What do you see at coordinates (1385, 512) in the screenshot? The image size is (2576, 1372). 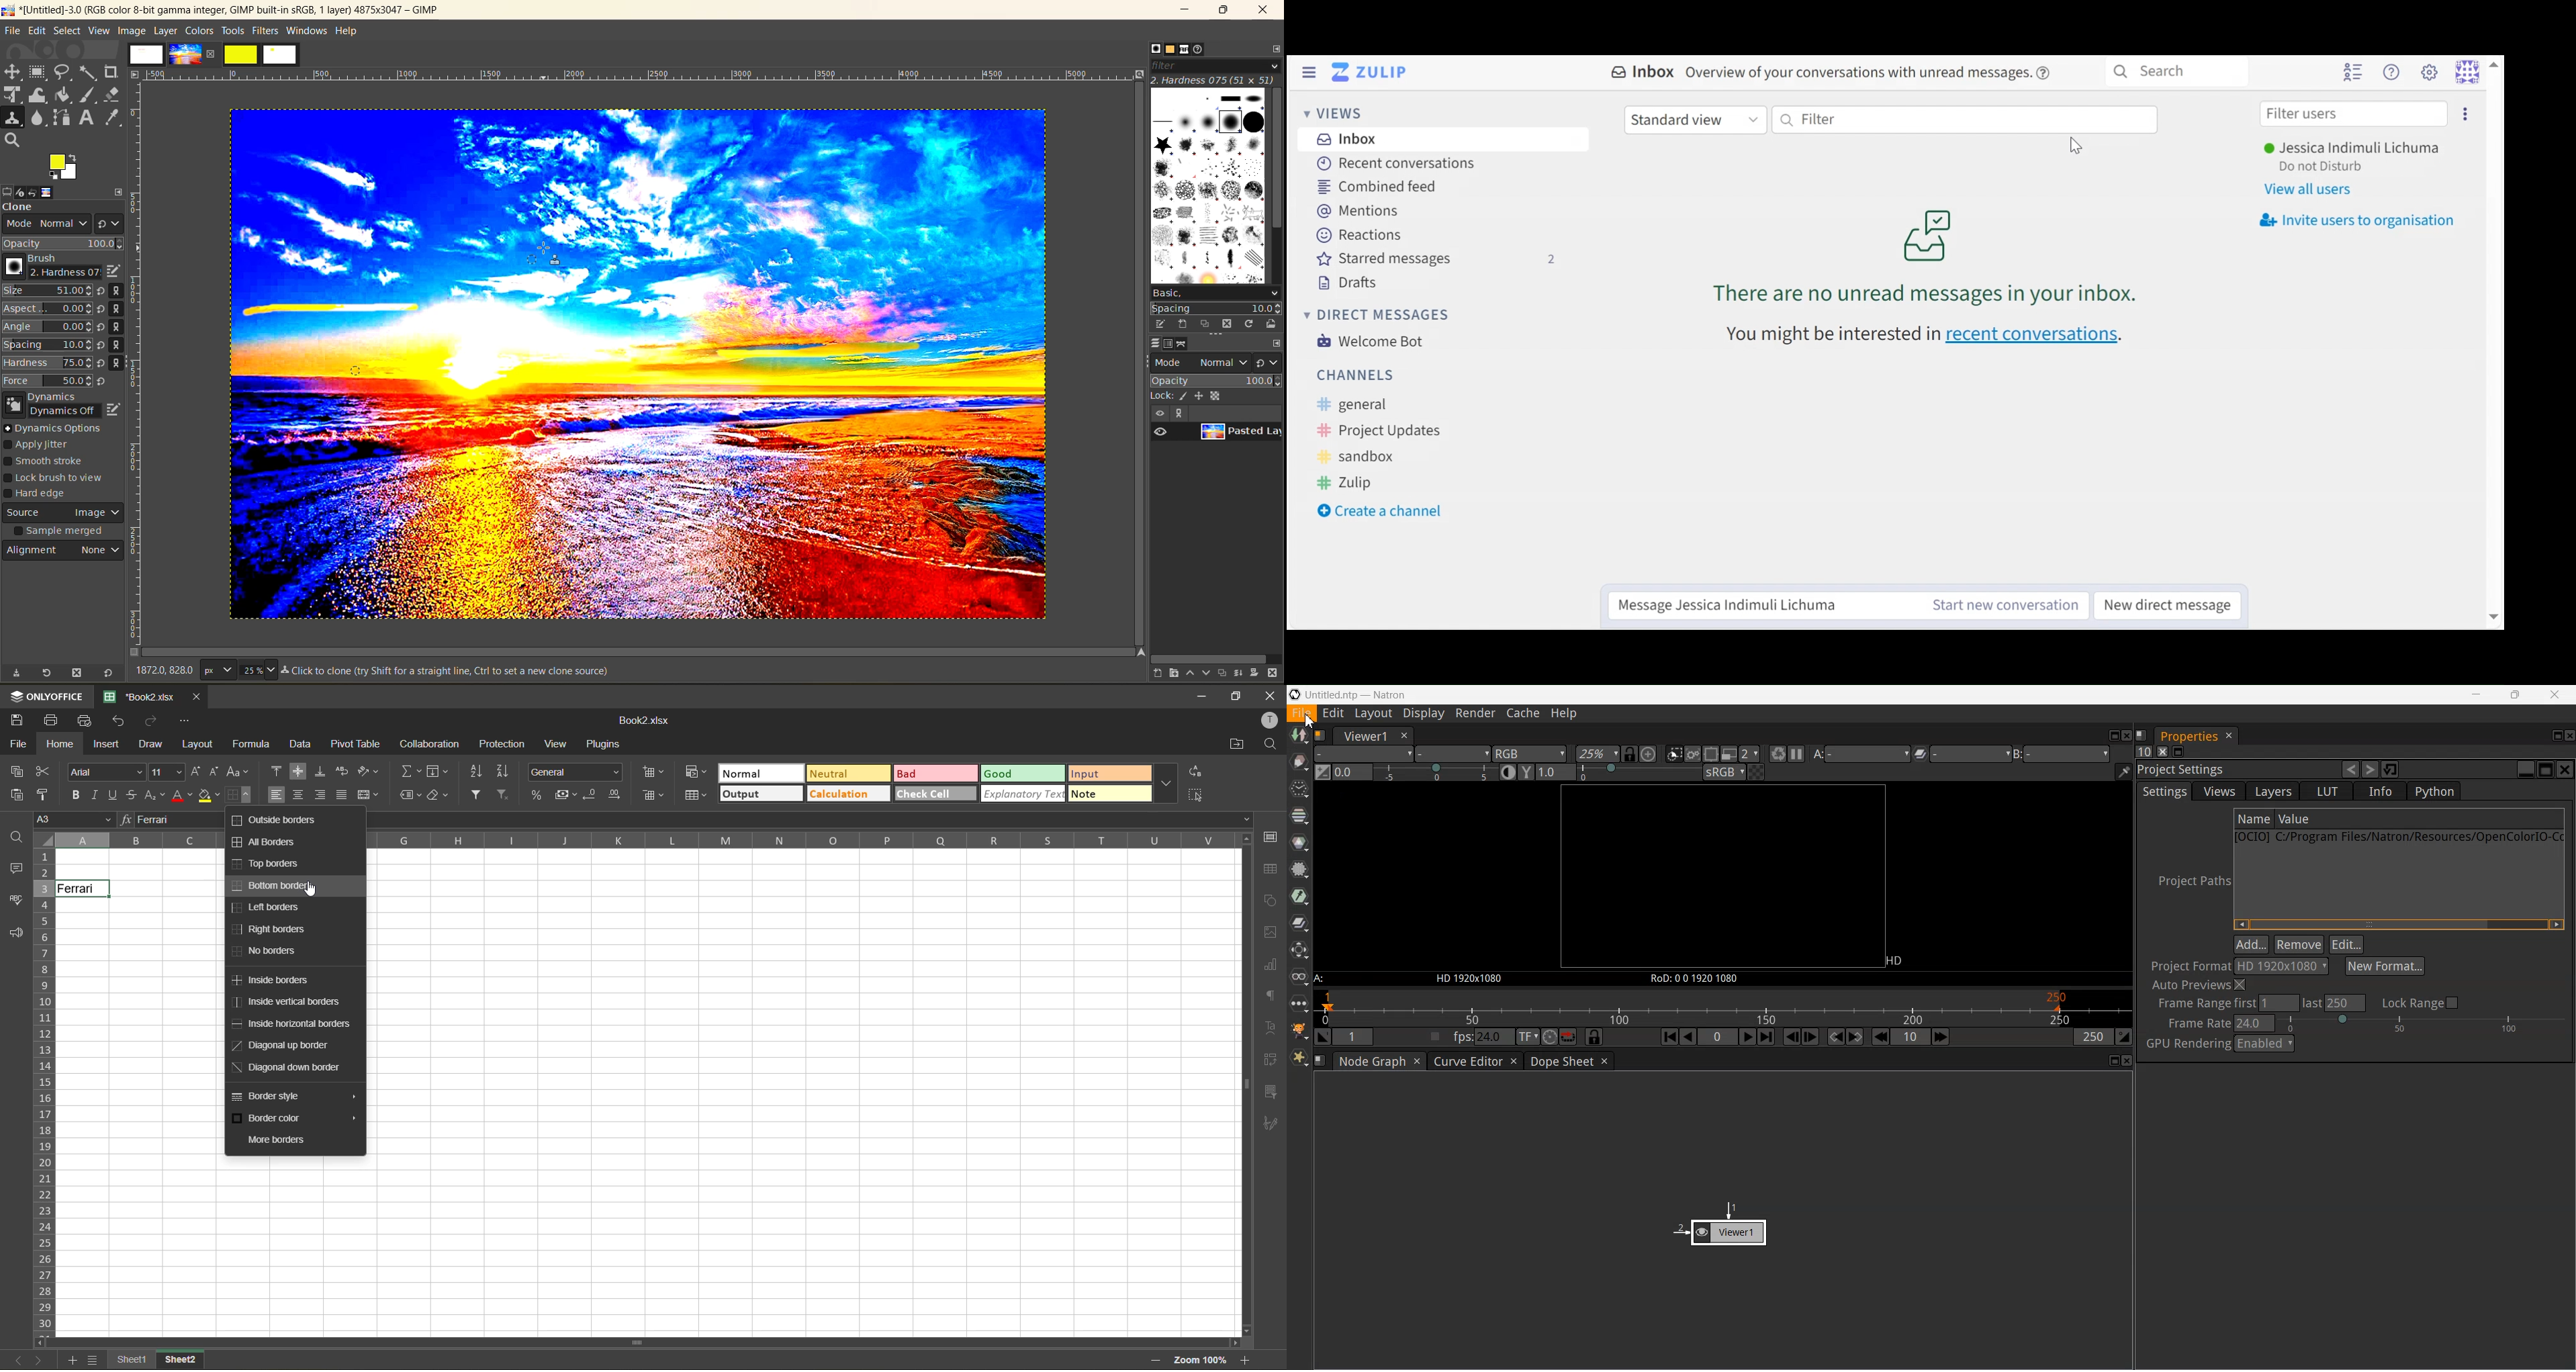 I see `Create a new Channel` at bounding box center [1385, 512].